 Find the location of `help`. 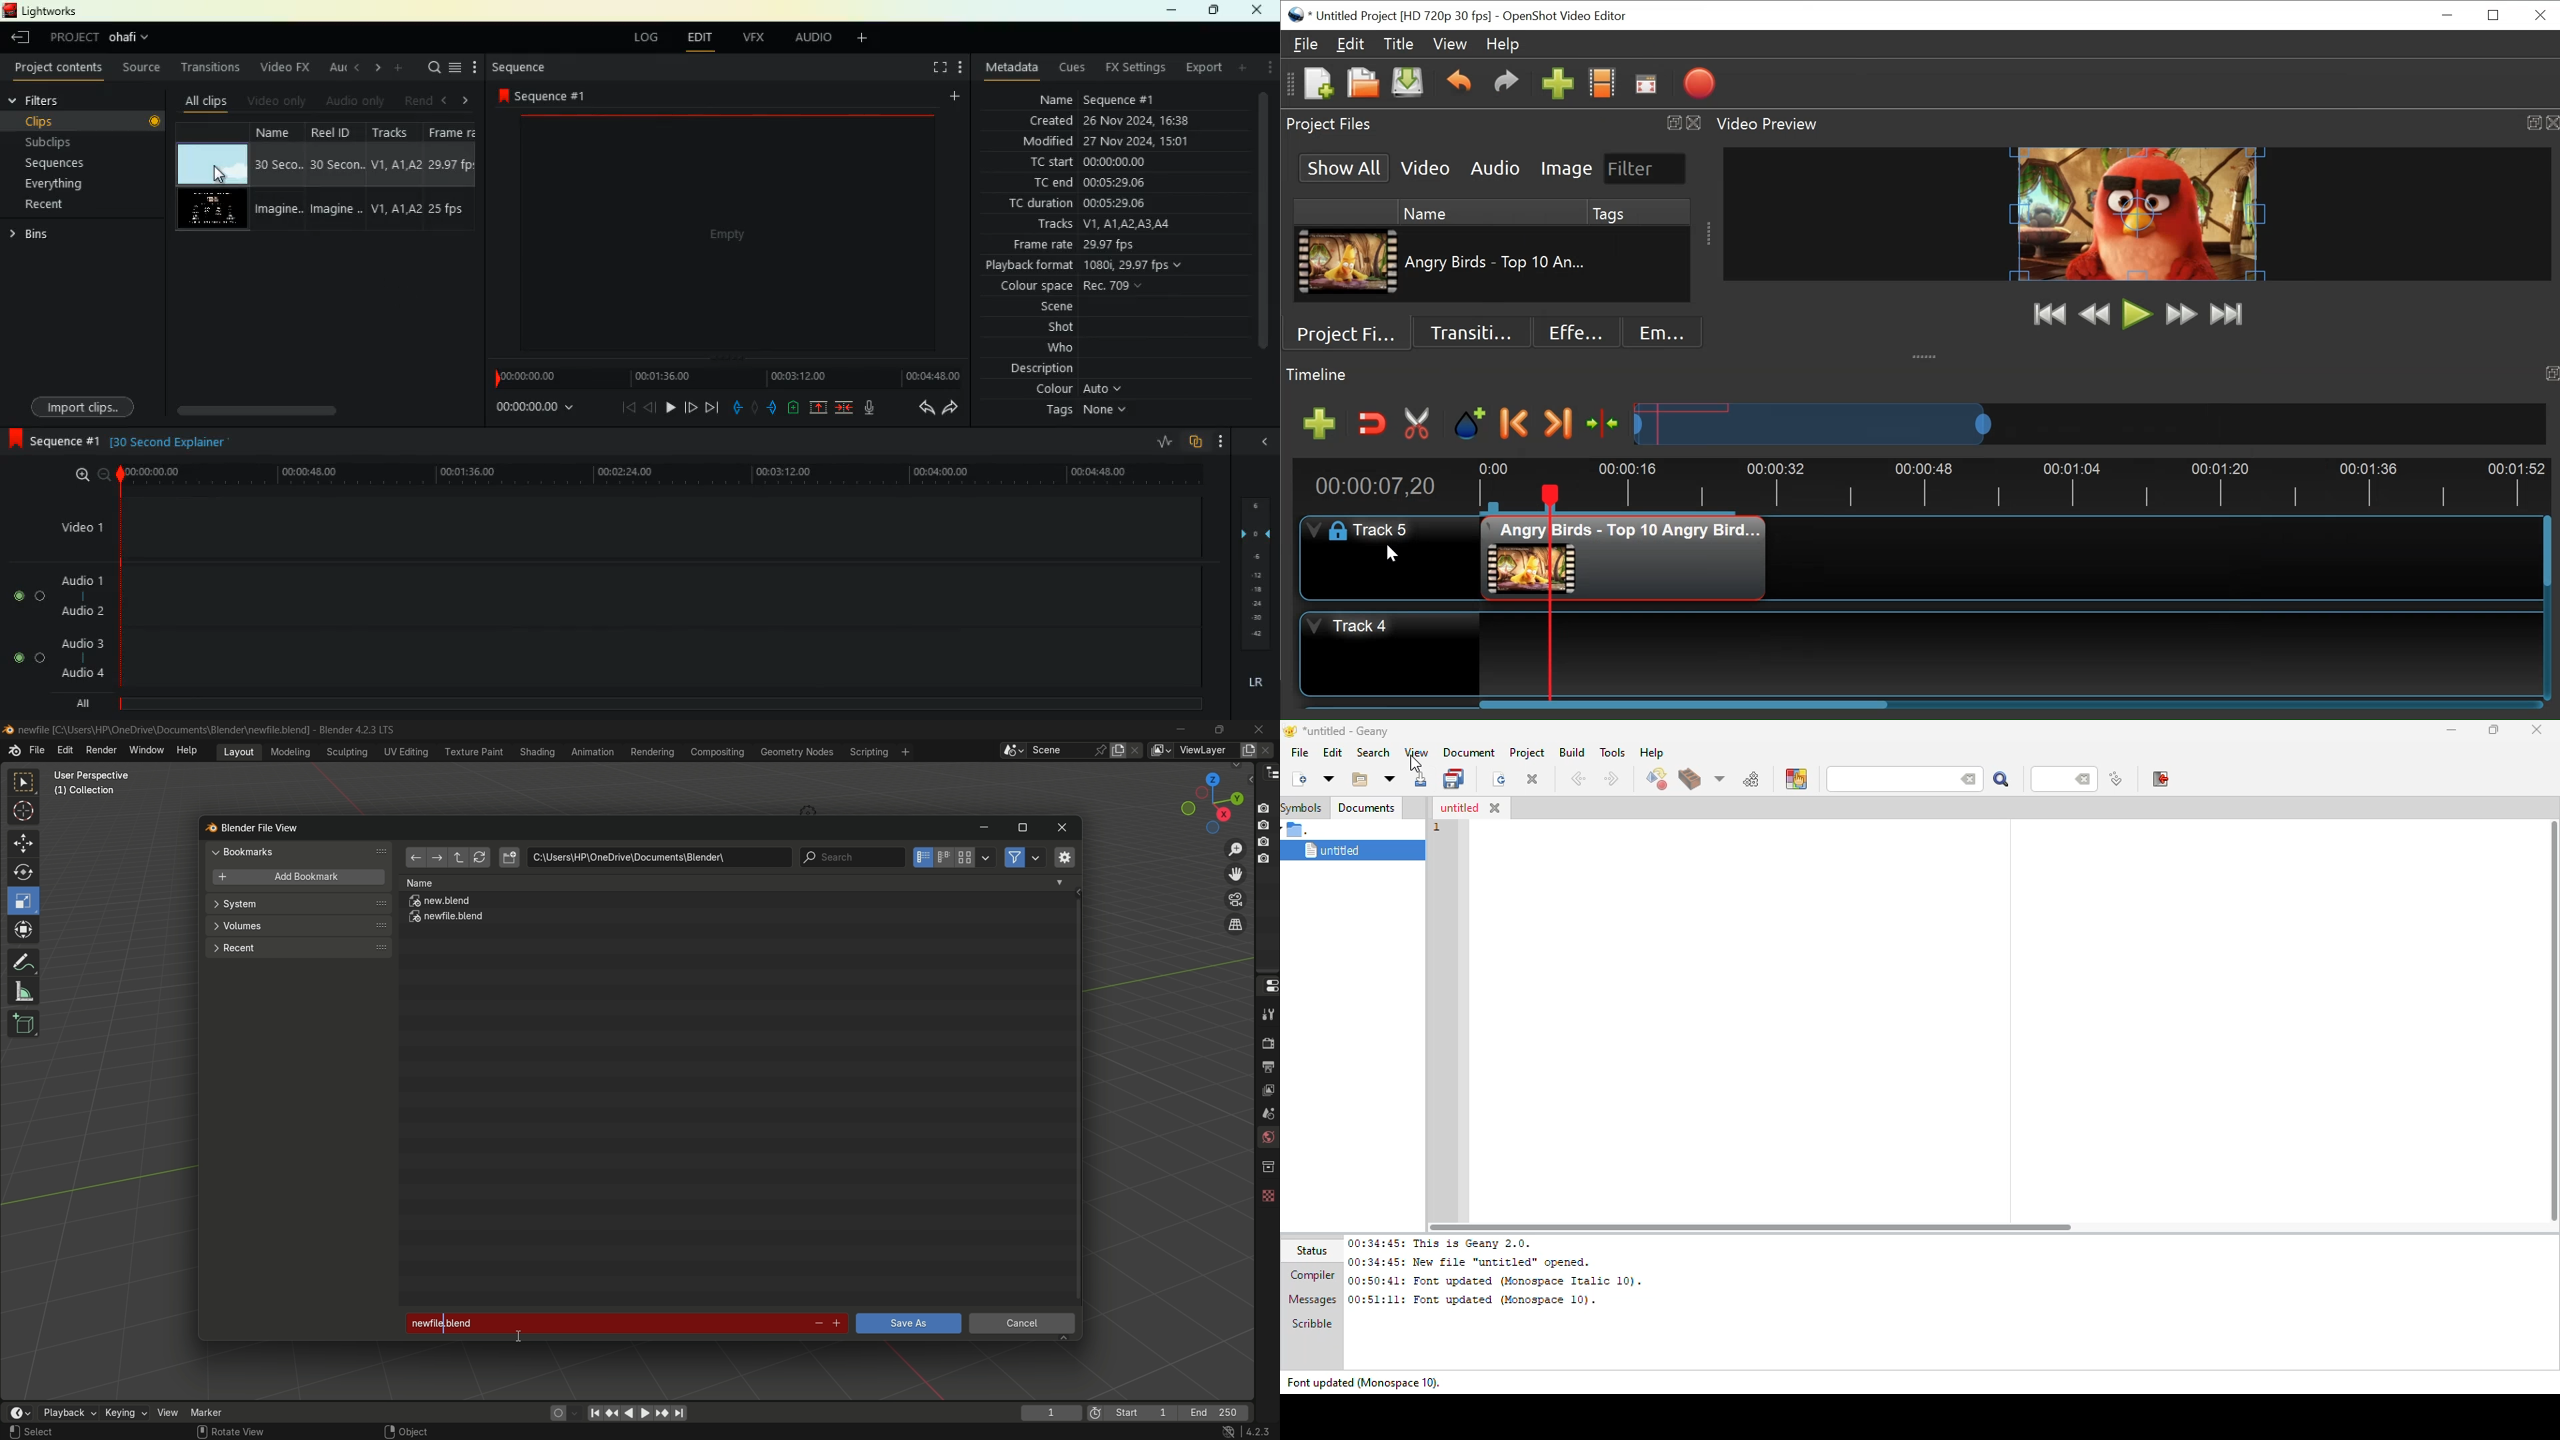

help is located at coordinates (1650, 753).